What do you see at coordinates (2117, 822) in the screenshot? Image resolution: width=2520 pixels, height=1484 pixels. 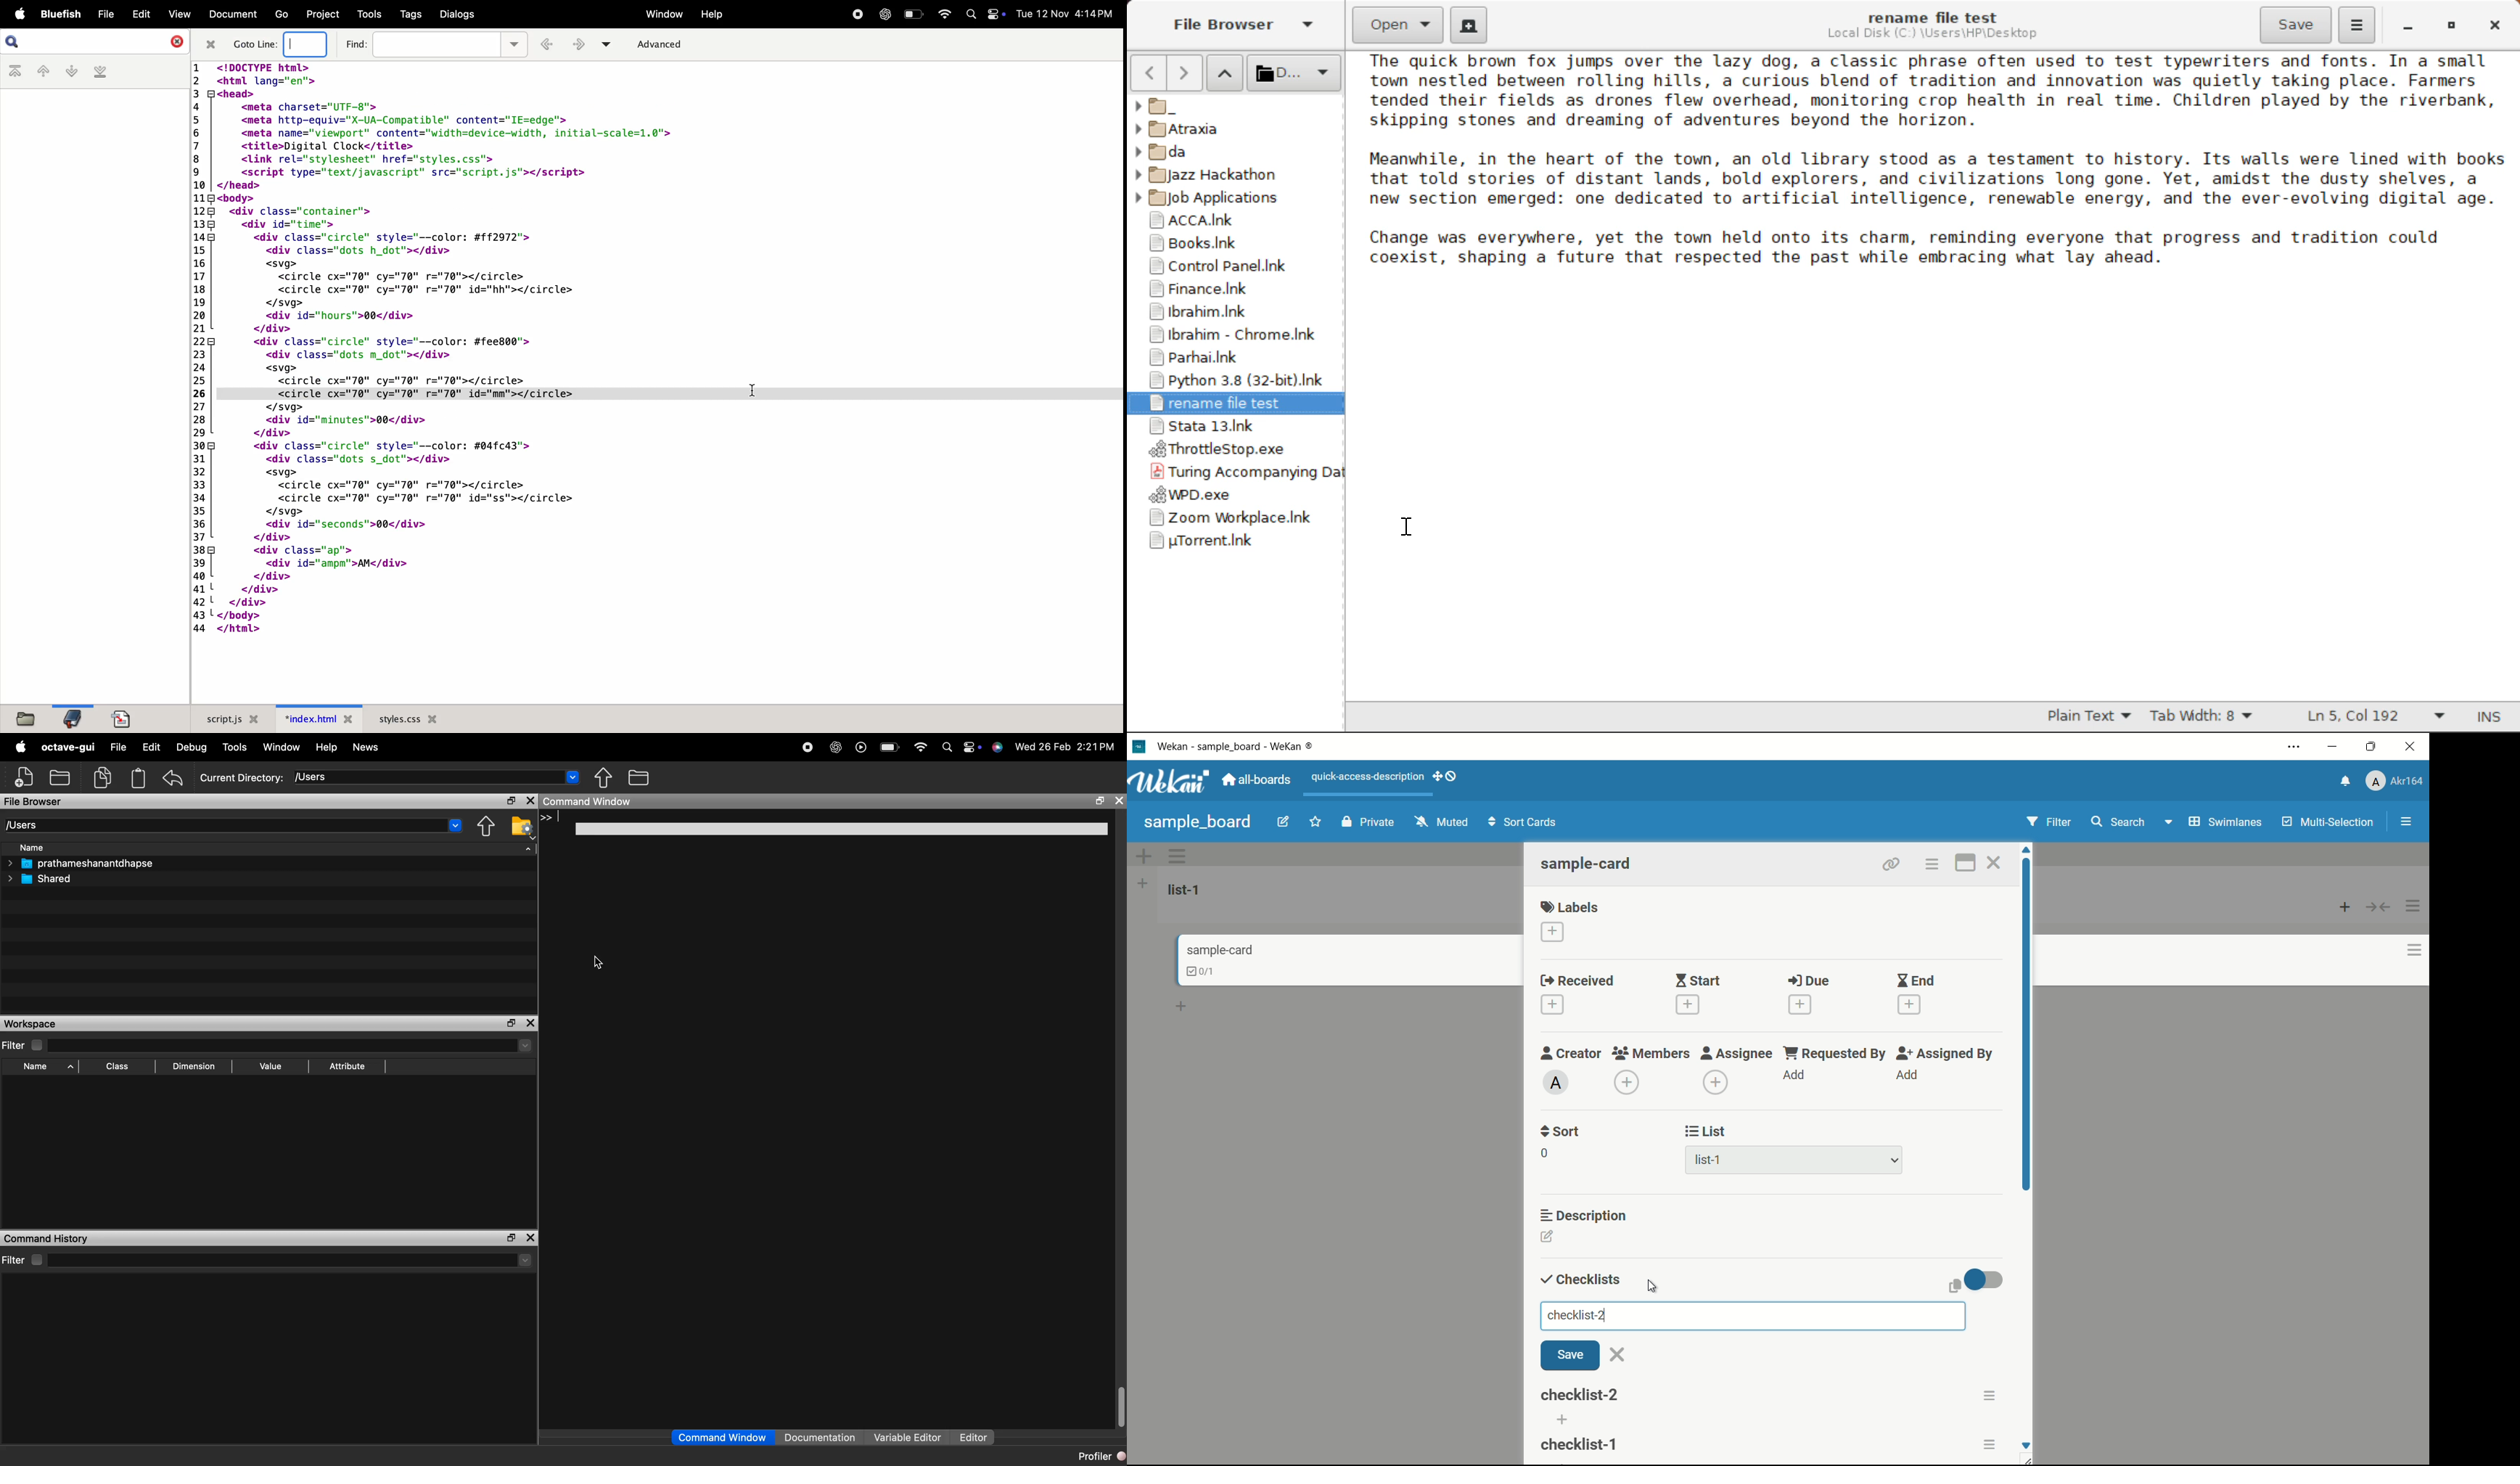 I see `search` at bounding box center [2117, 822].